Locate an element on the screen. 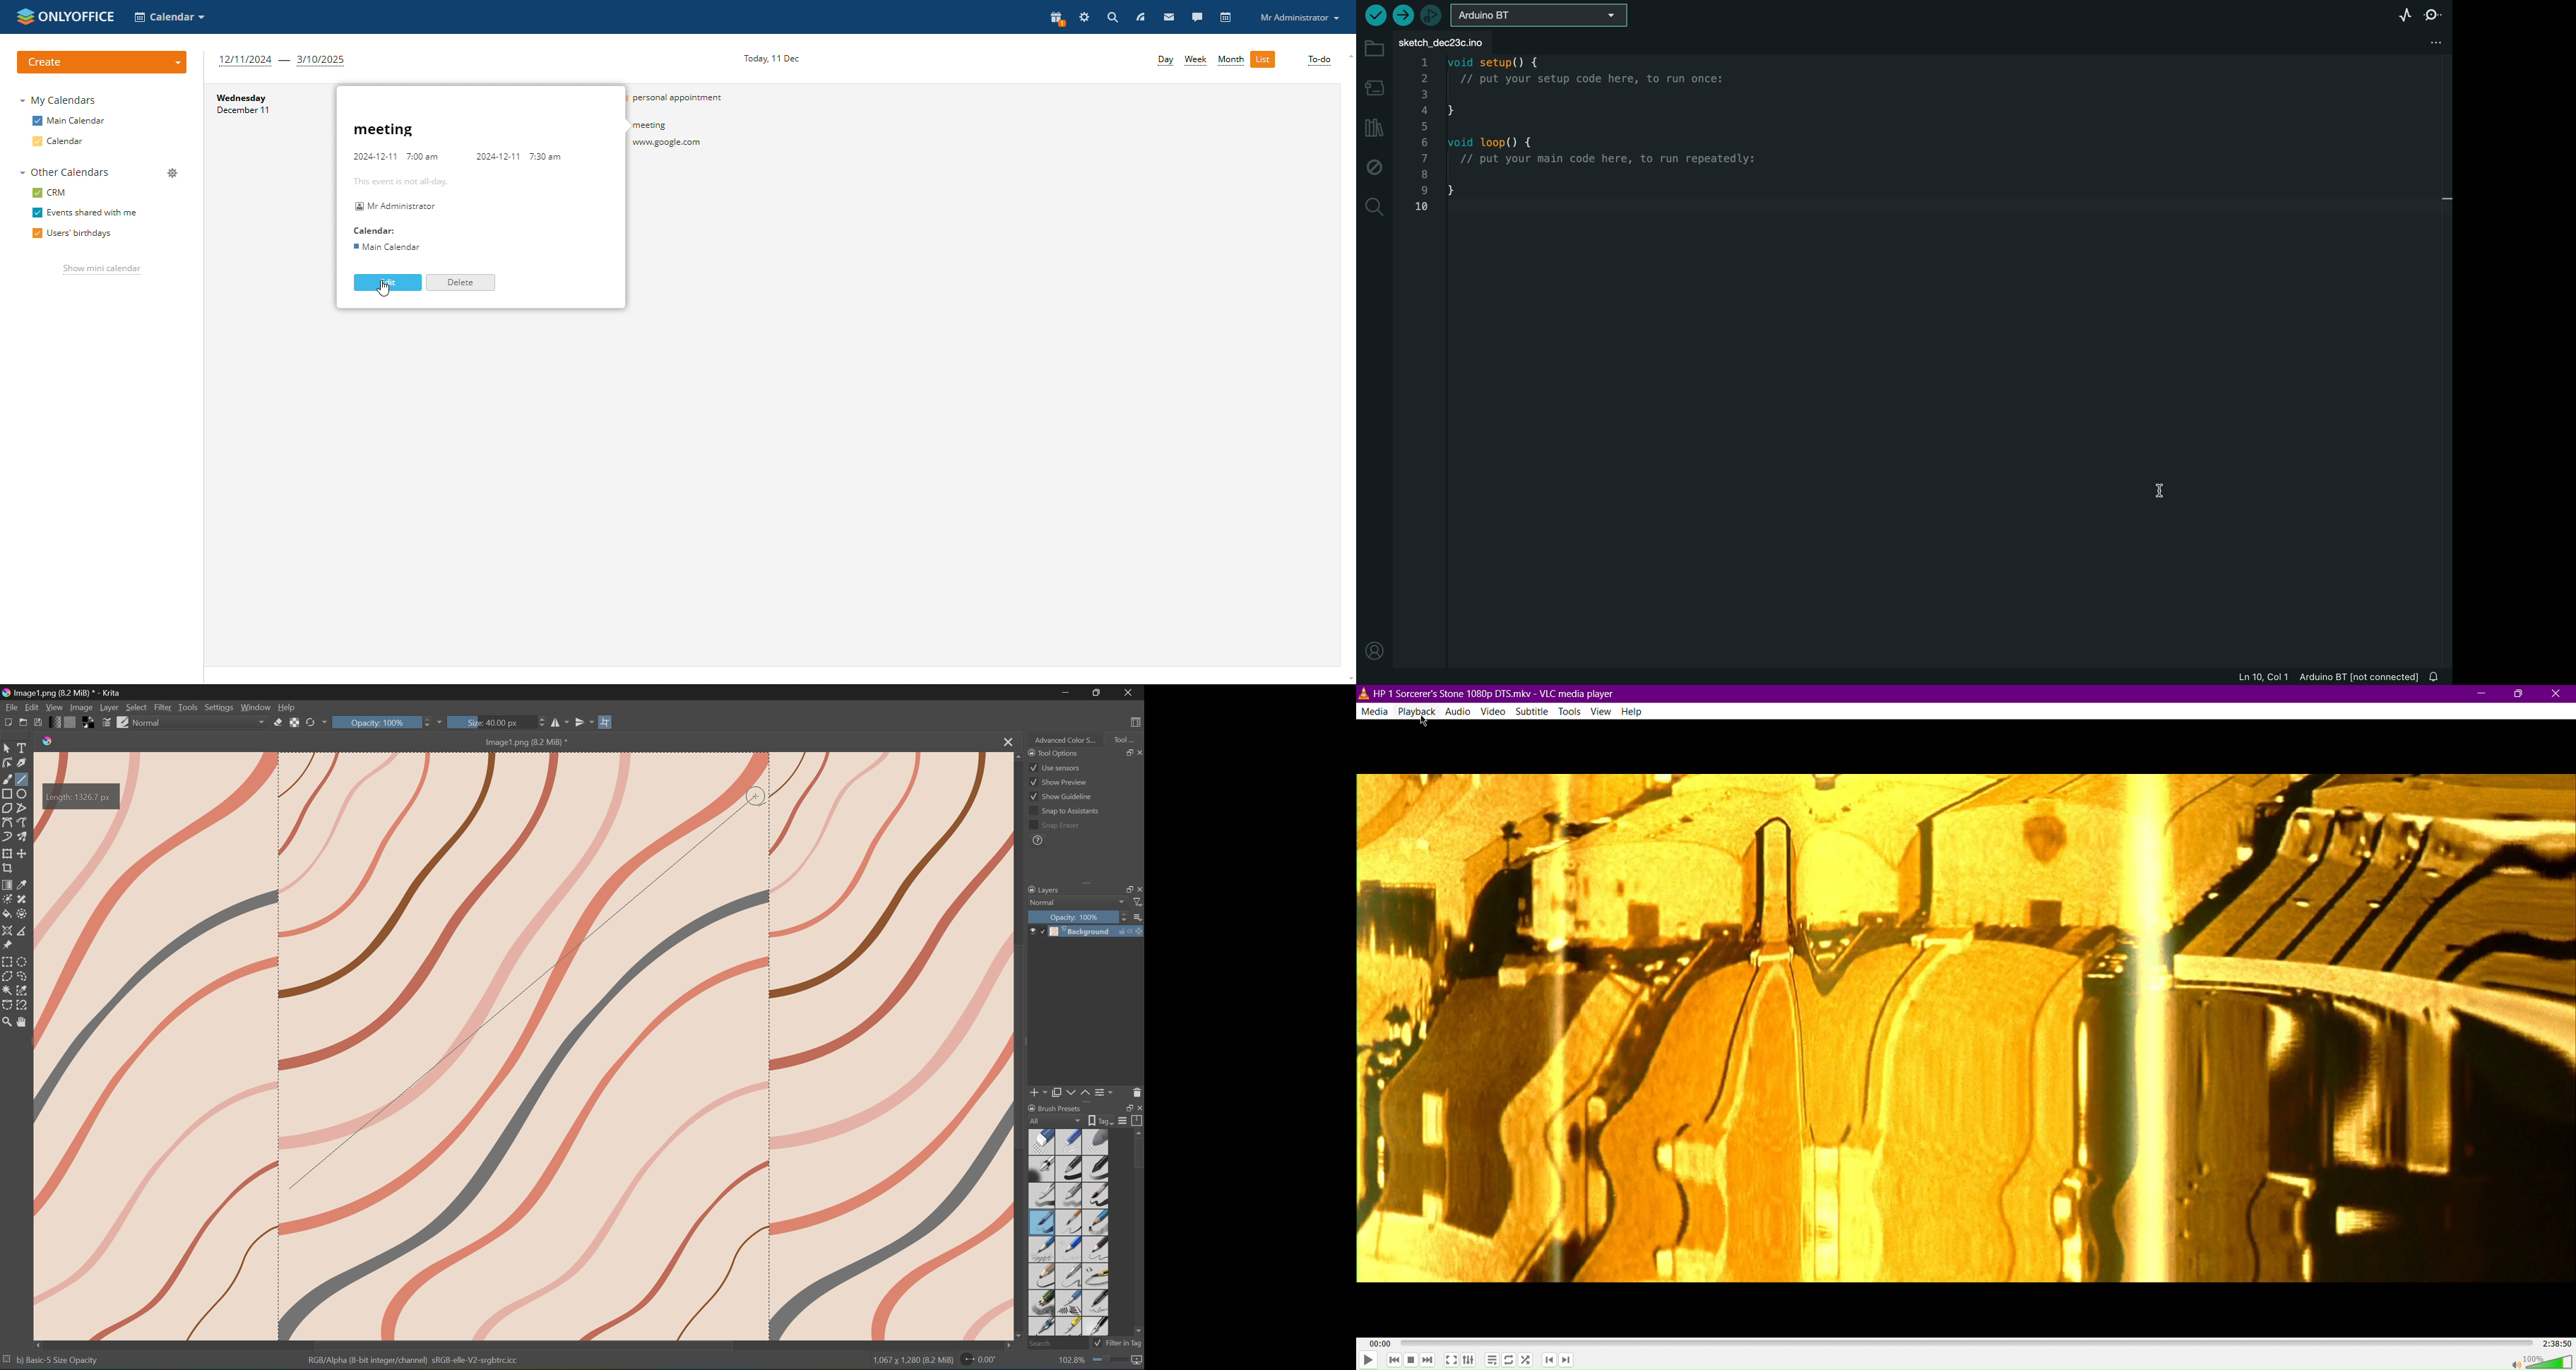  Draw patch tool is located at coordinates (21, 899).